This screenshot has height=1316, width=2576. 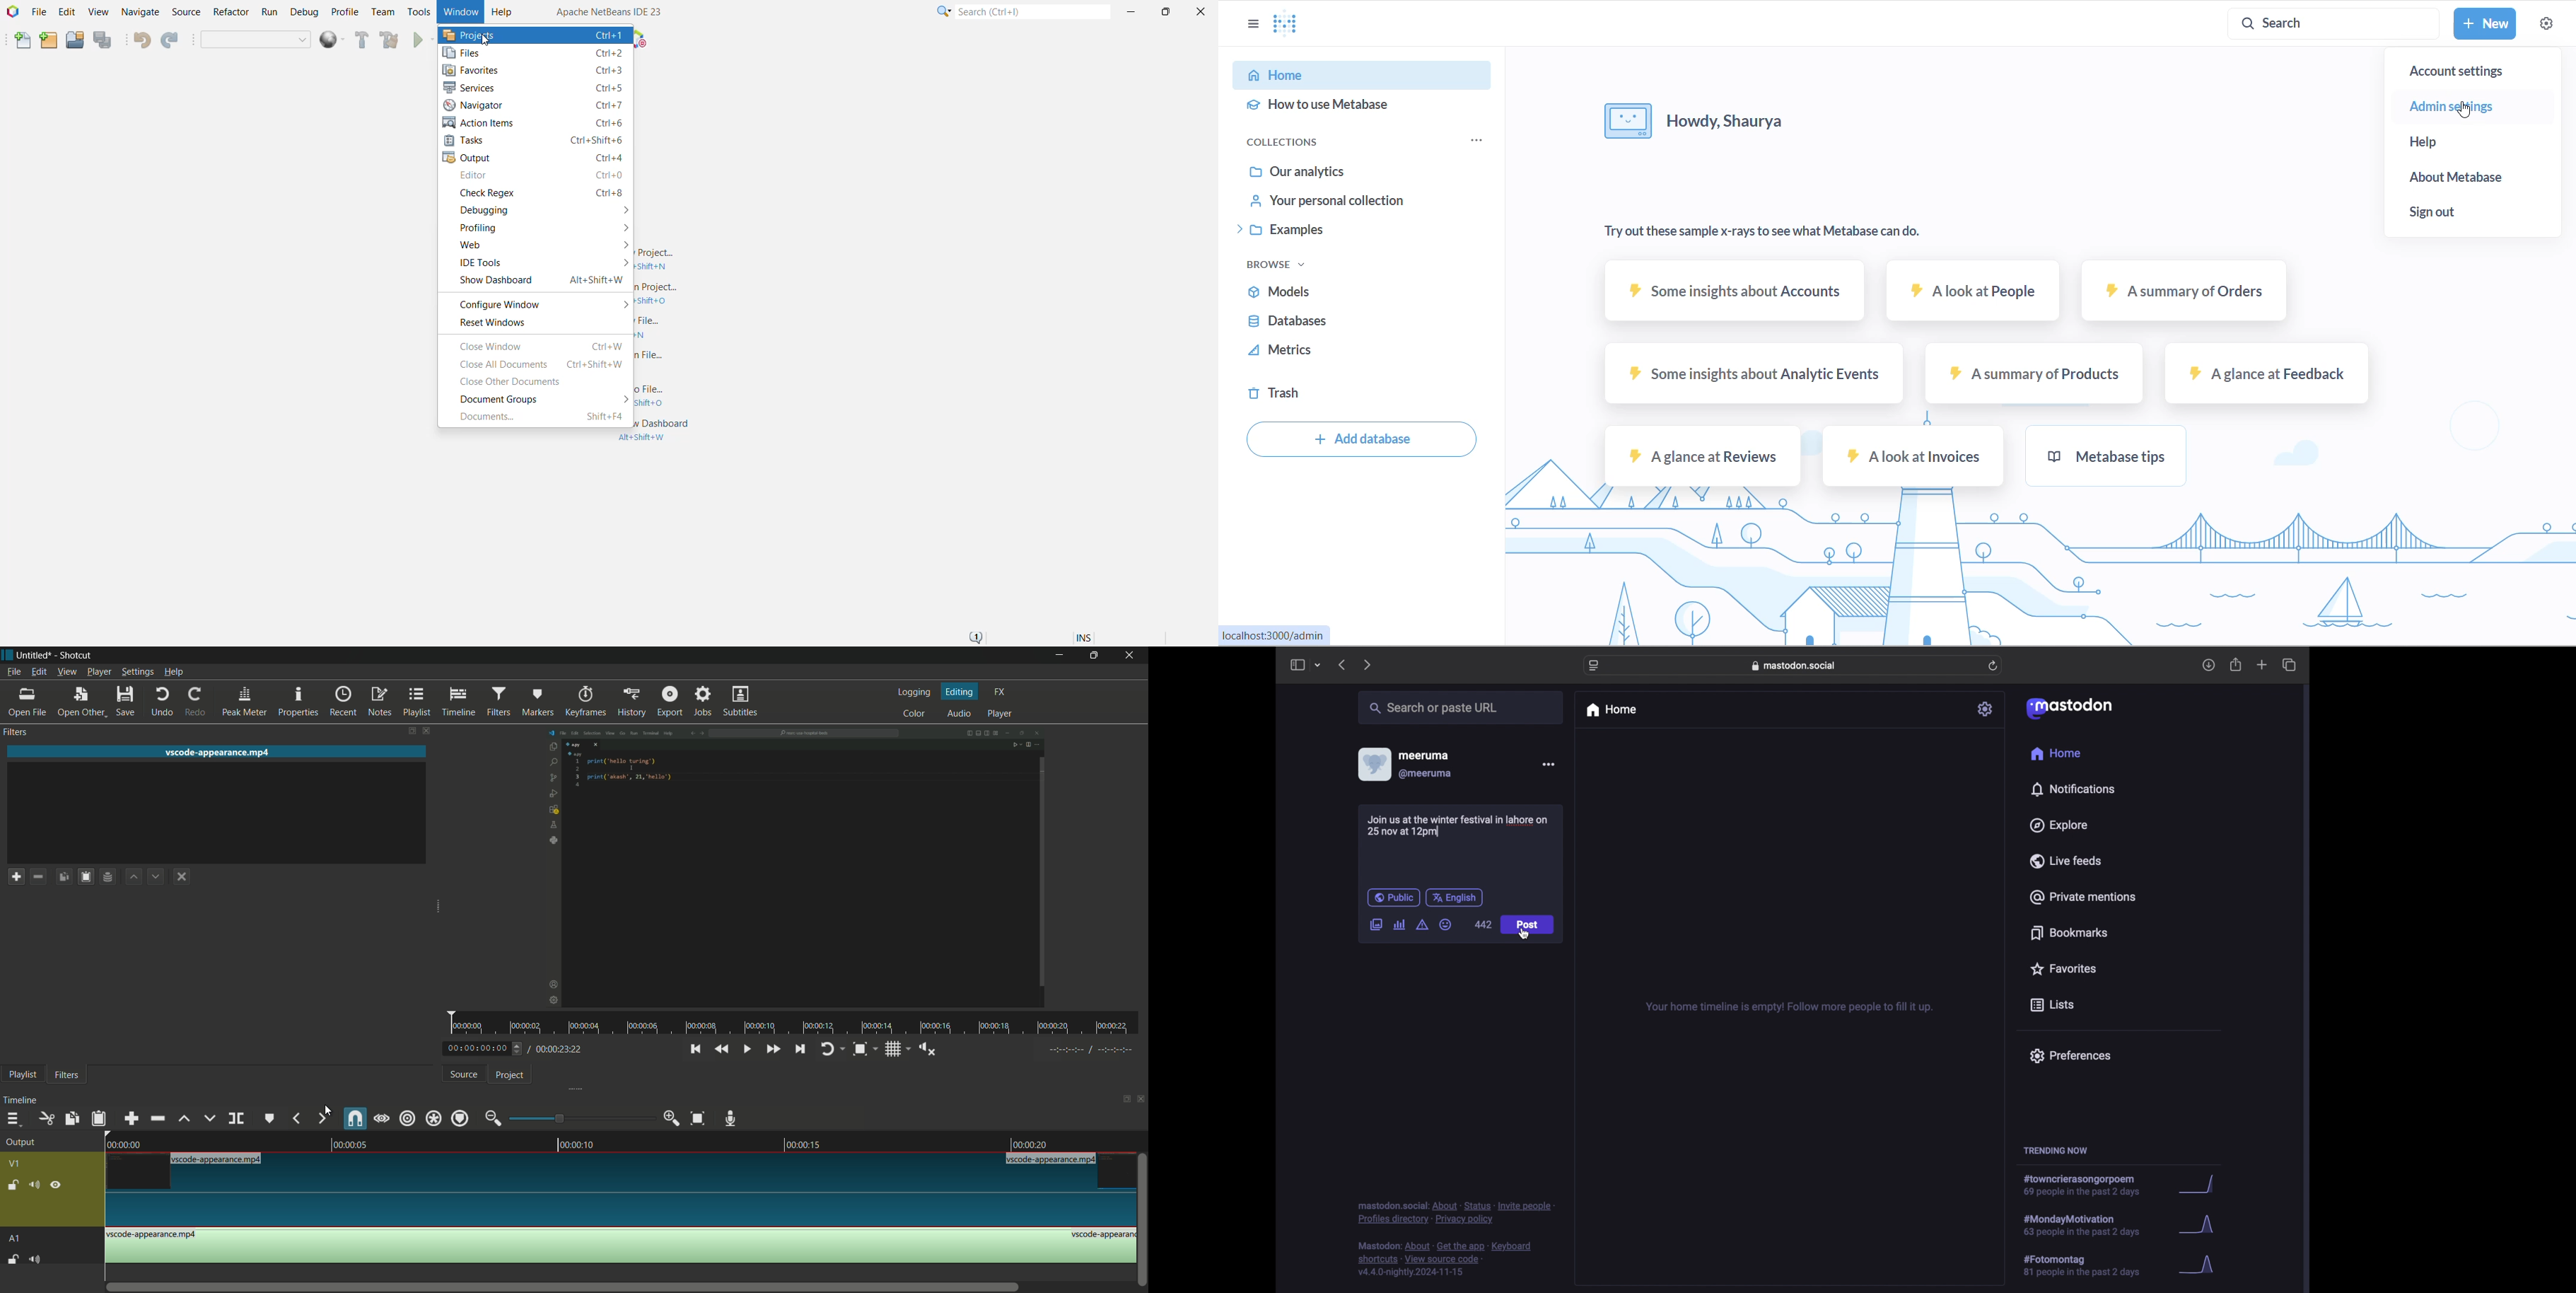 What do you see at coordinates (247, 702) in the screenshot?
I see `peak meter` at bounding box center [247, 702].